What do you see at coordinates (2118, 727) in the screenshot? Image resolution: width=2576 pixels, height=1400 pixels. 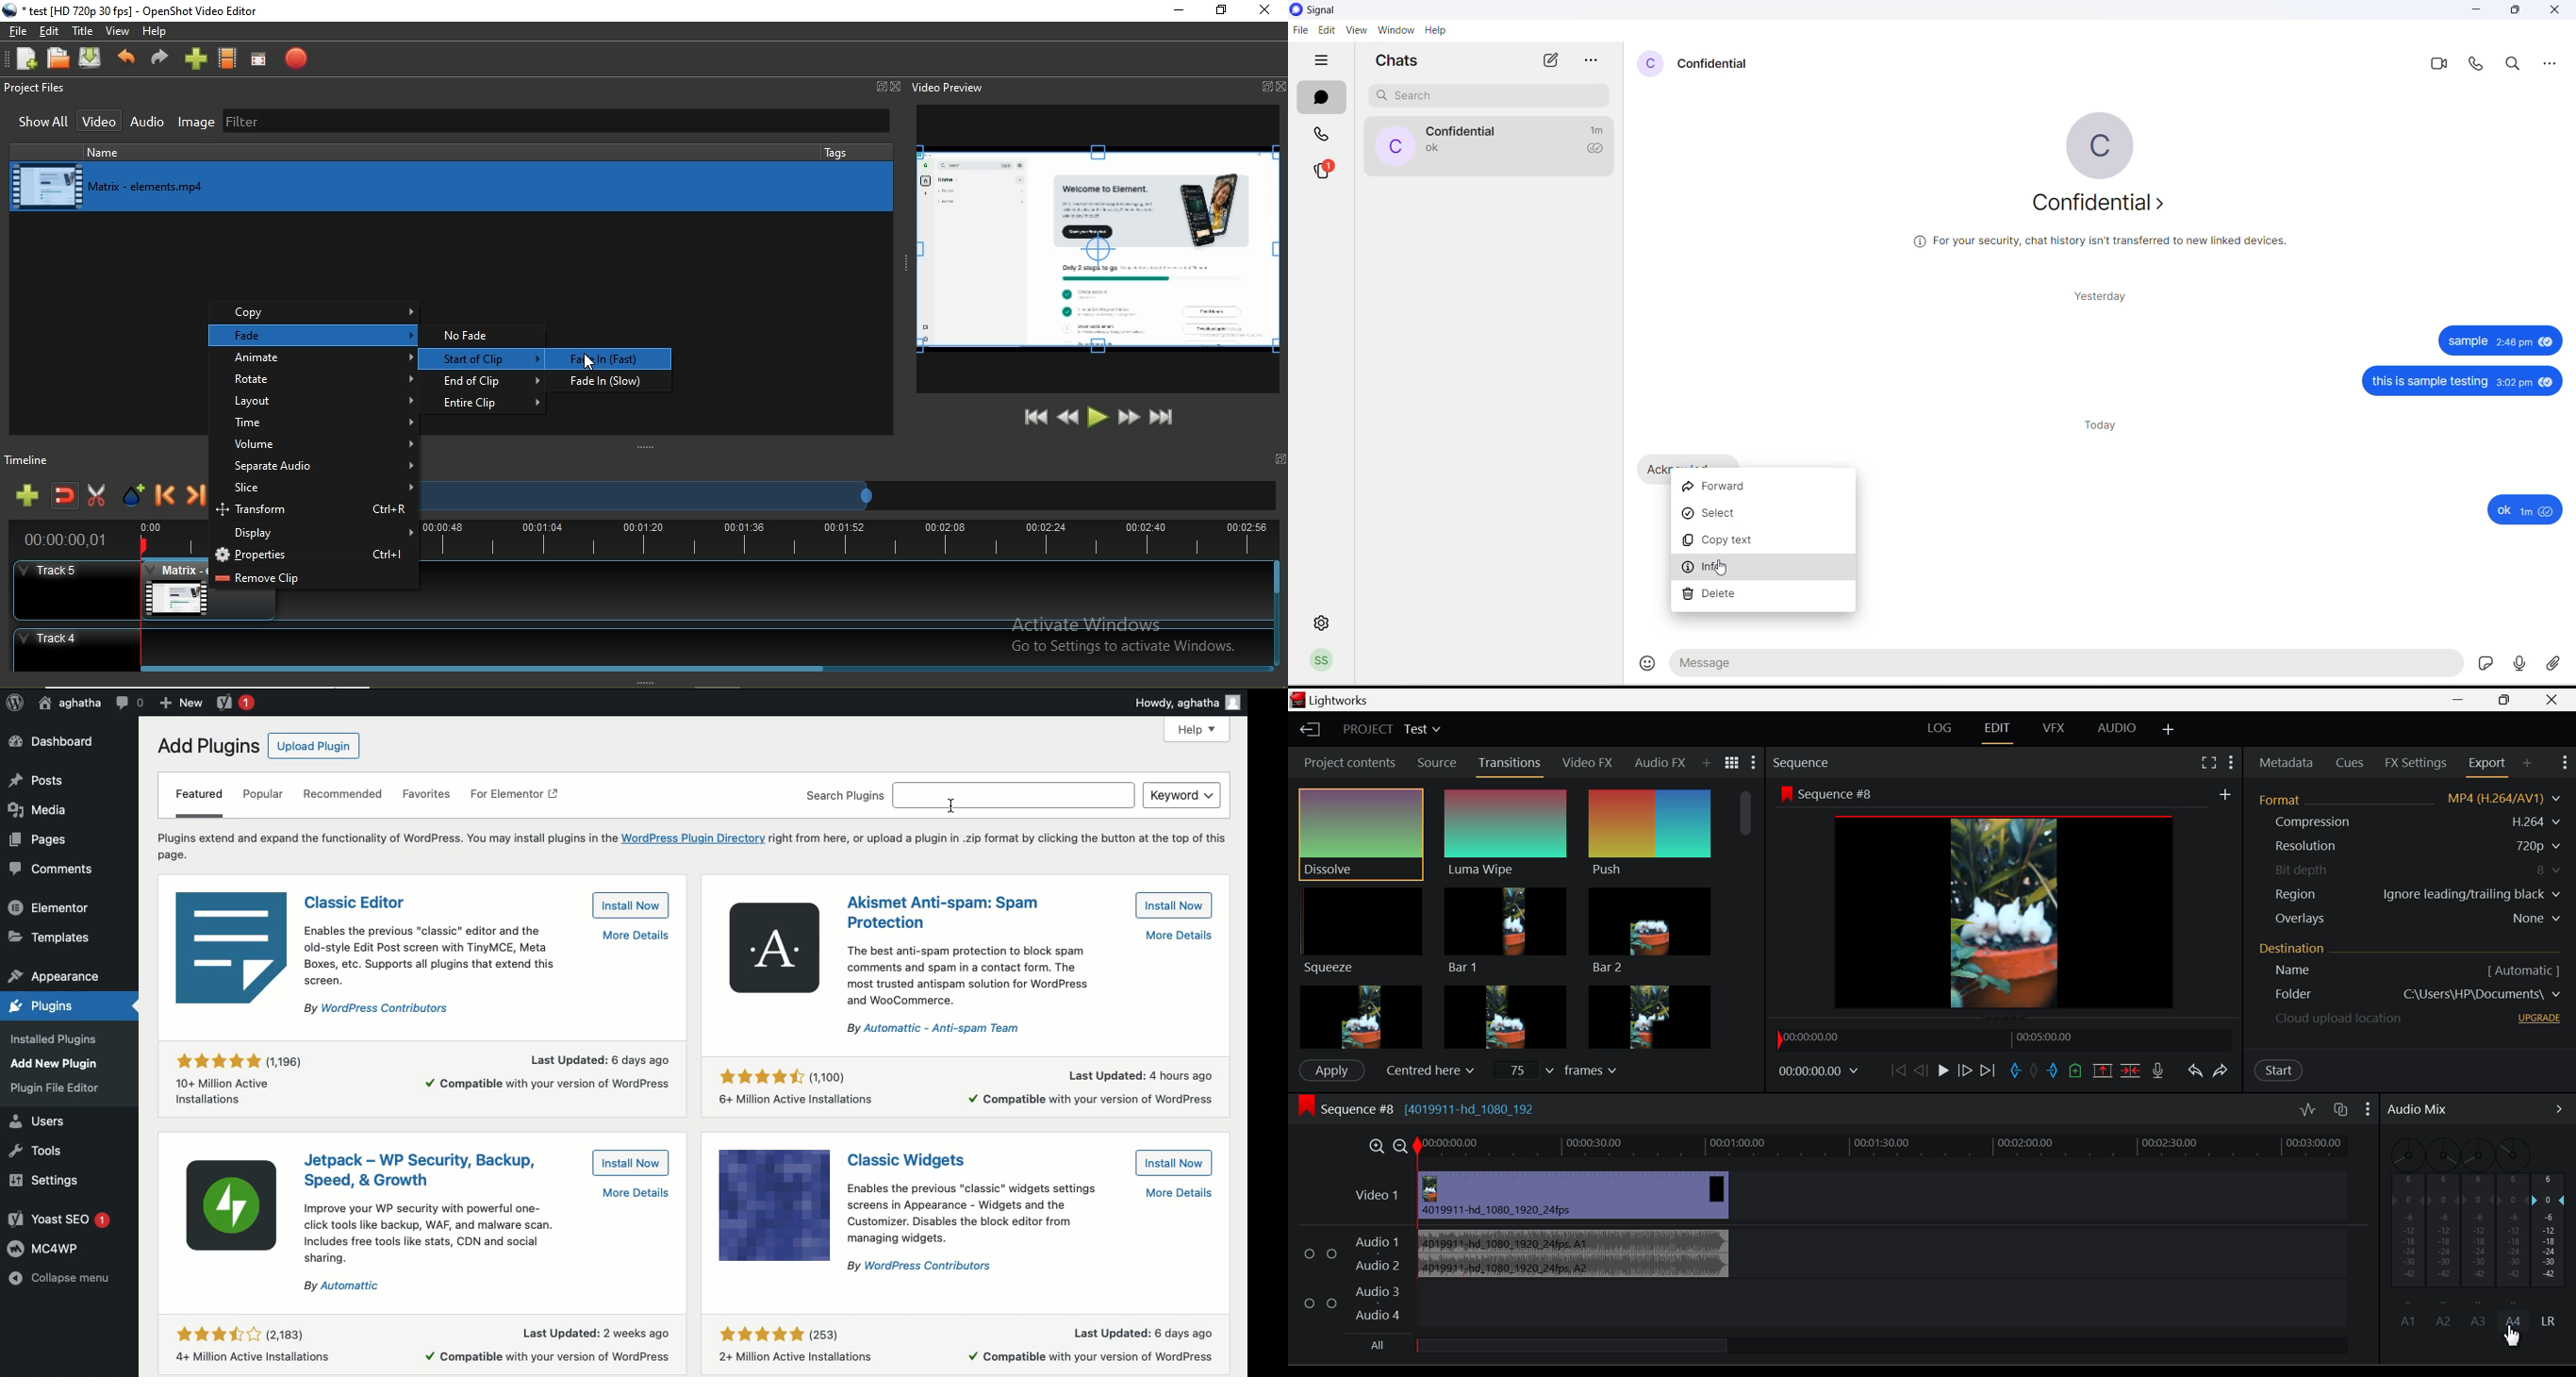 I see `AUDIO Layout` at bounding box center [2118, 727].